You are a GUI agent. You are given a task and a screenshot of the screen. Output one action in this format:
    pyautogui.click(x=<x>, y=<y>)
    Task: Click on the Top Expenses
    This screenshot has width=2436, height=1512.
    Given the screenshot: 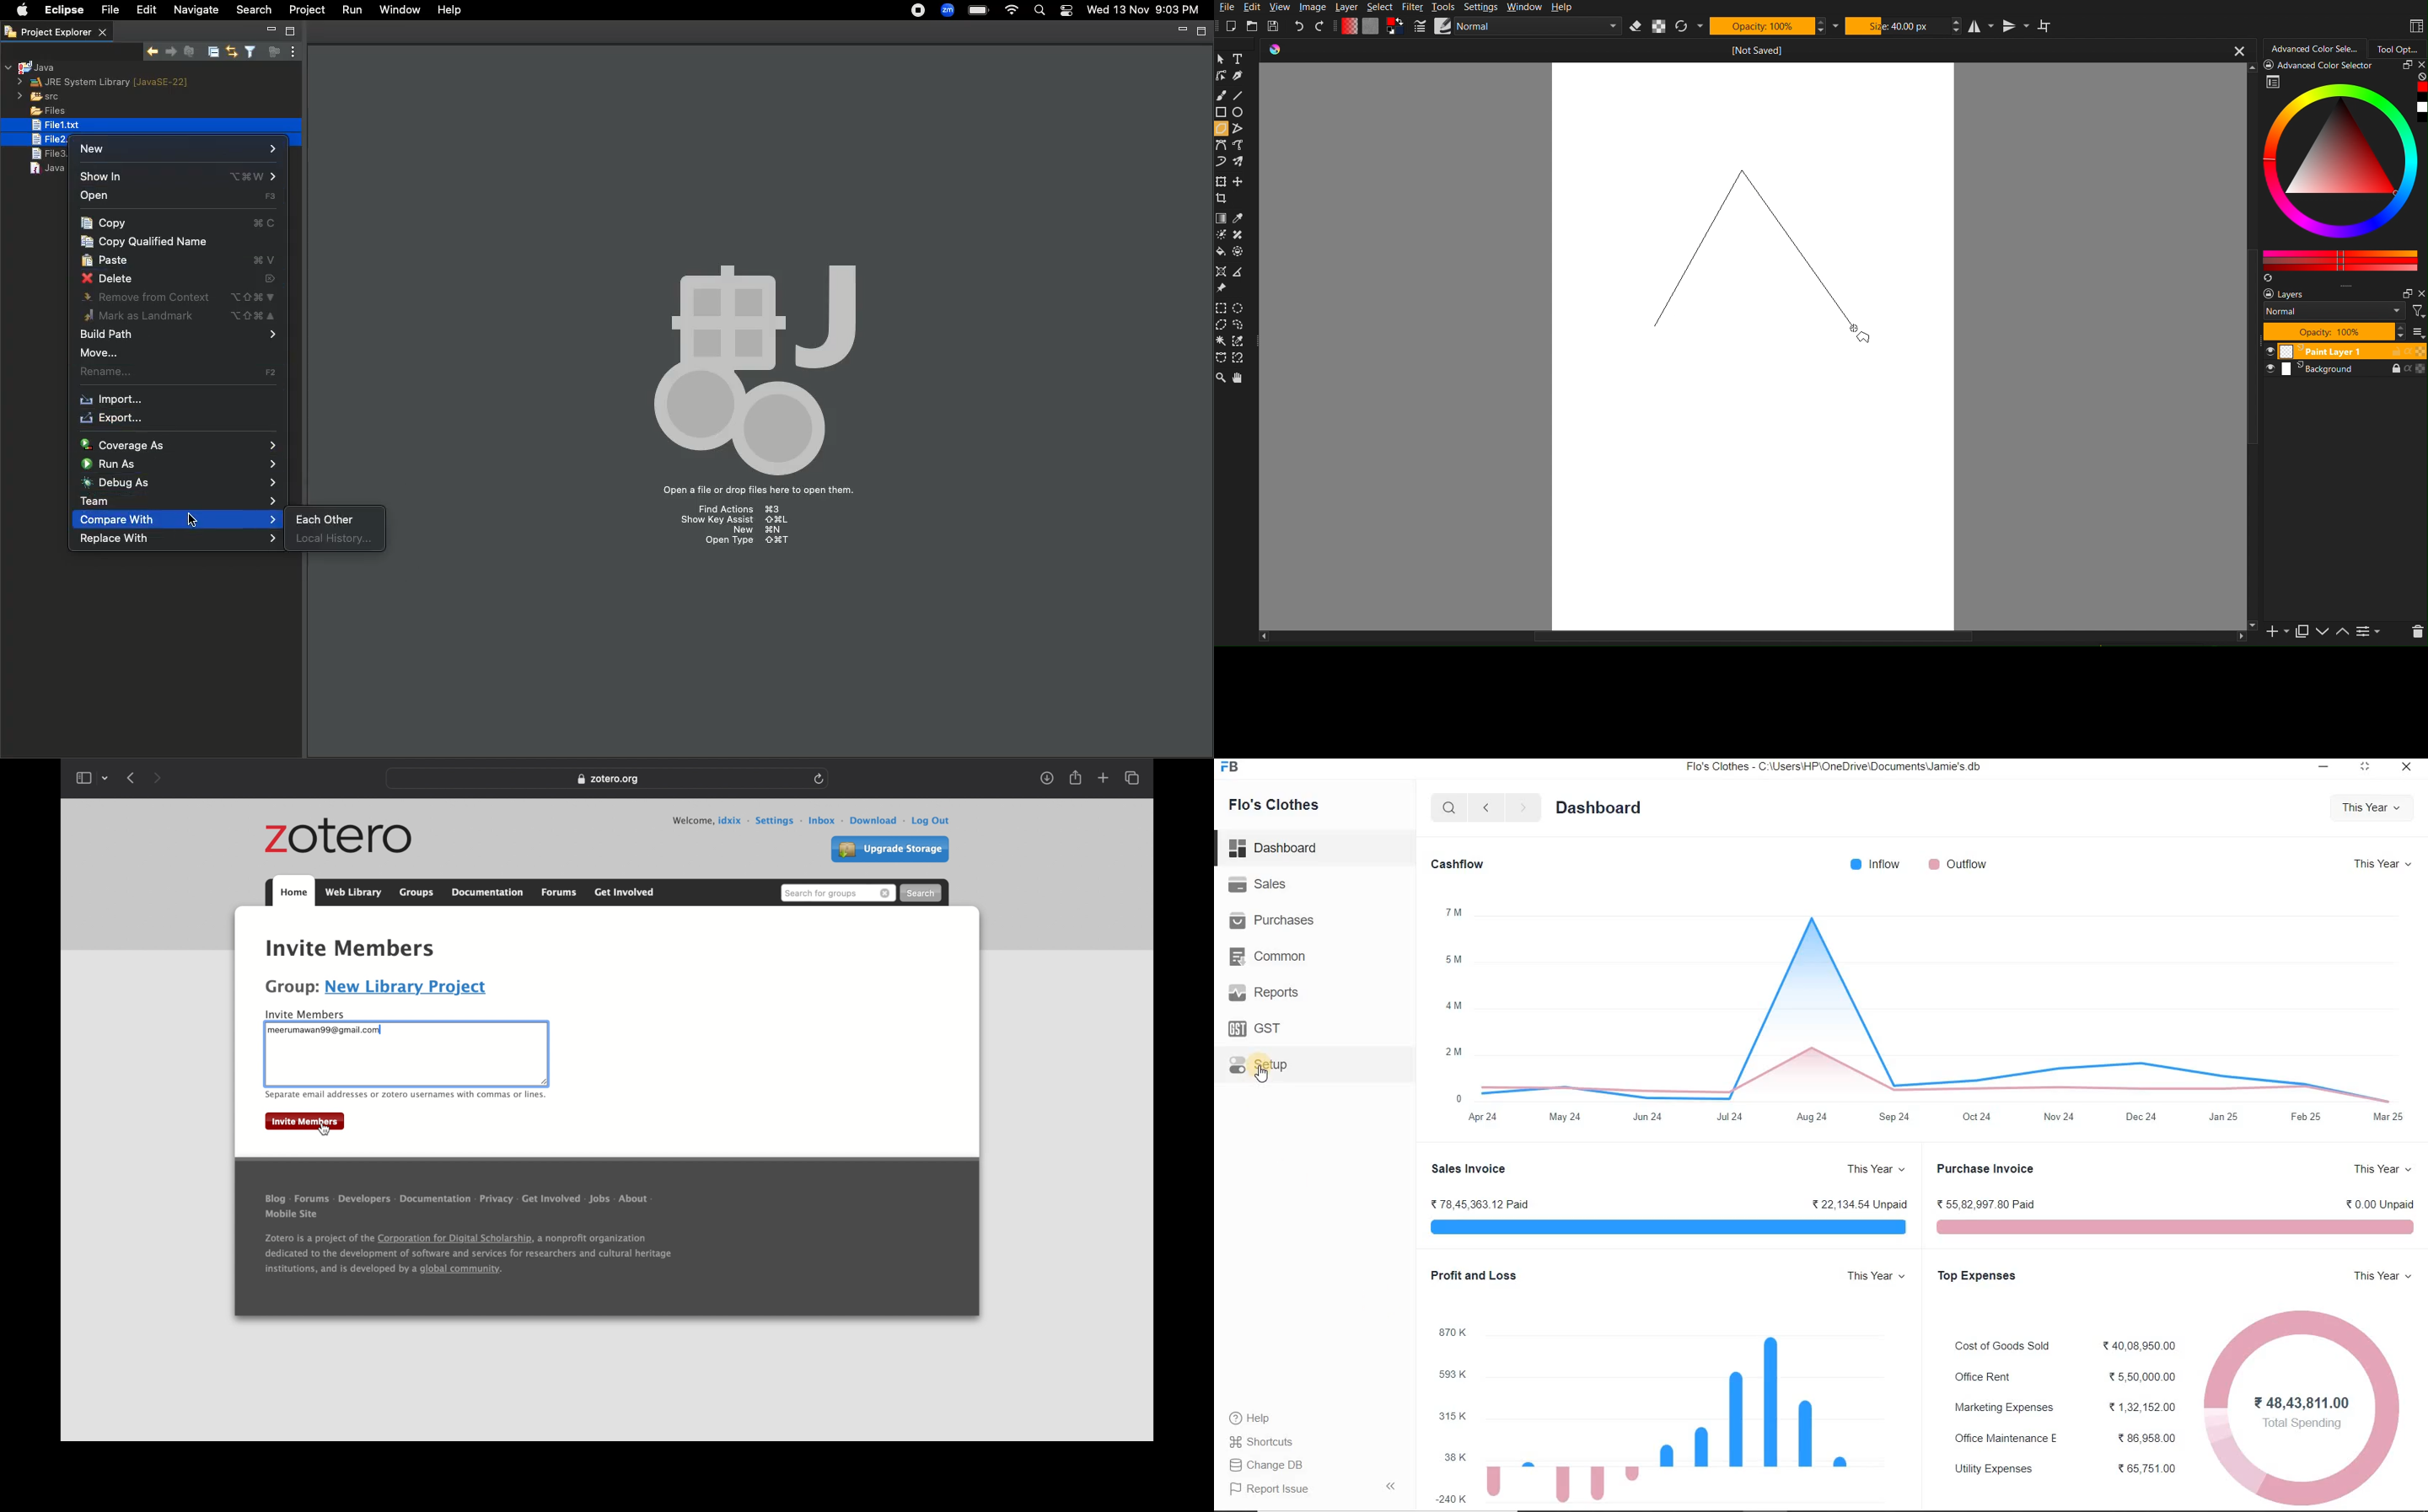 What is the action you would take?
    pyautogui.click(x=1976, y=1276)
    